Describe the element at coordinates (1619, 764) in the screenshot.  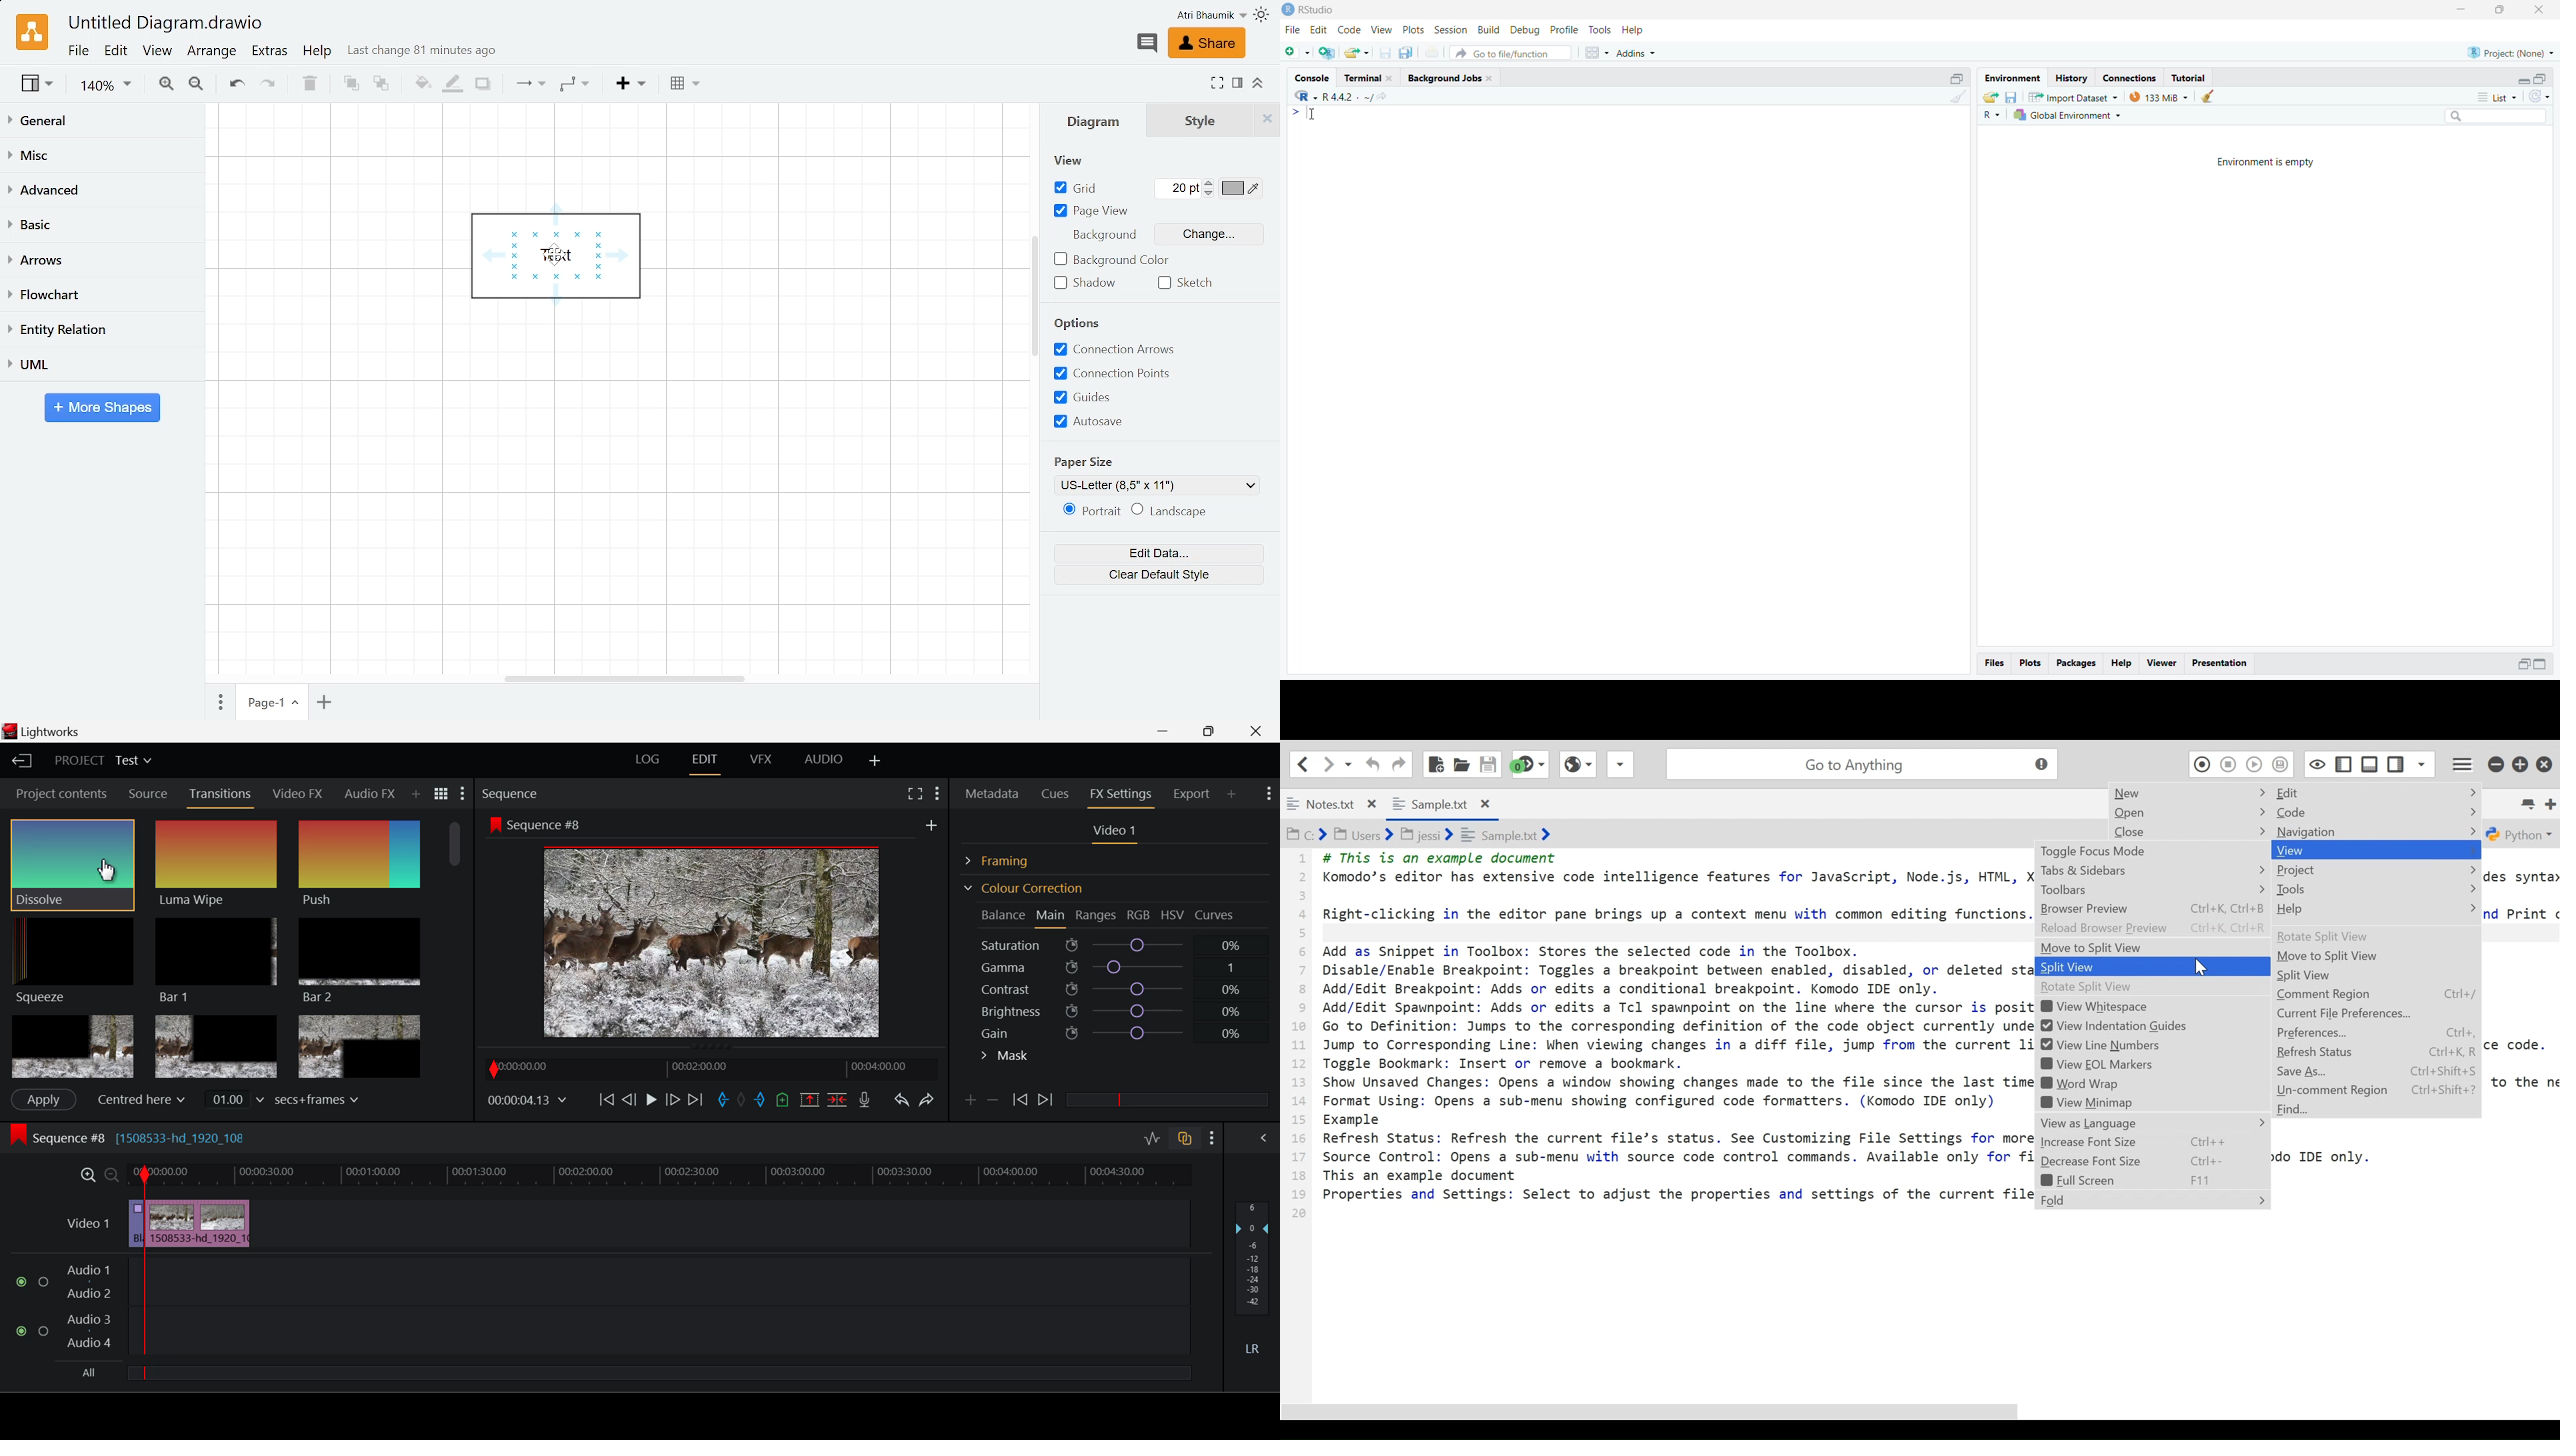
I see `Share File` at that location.